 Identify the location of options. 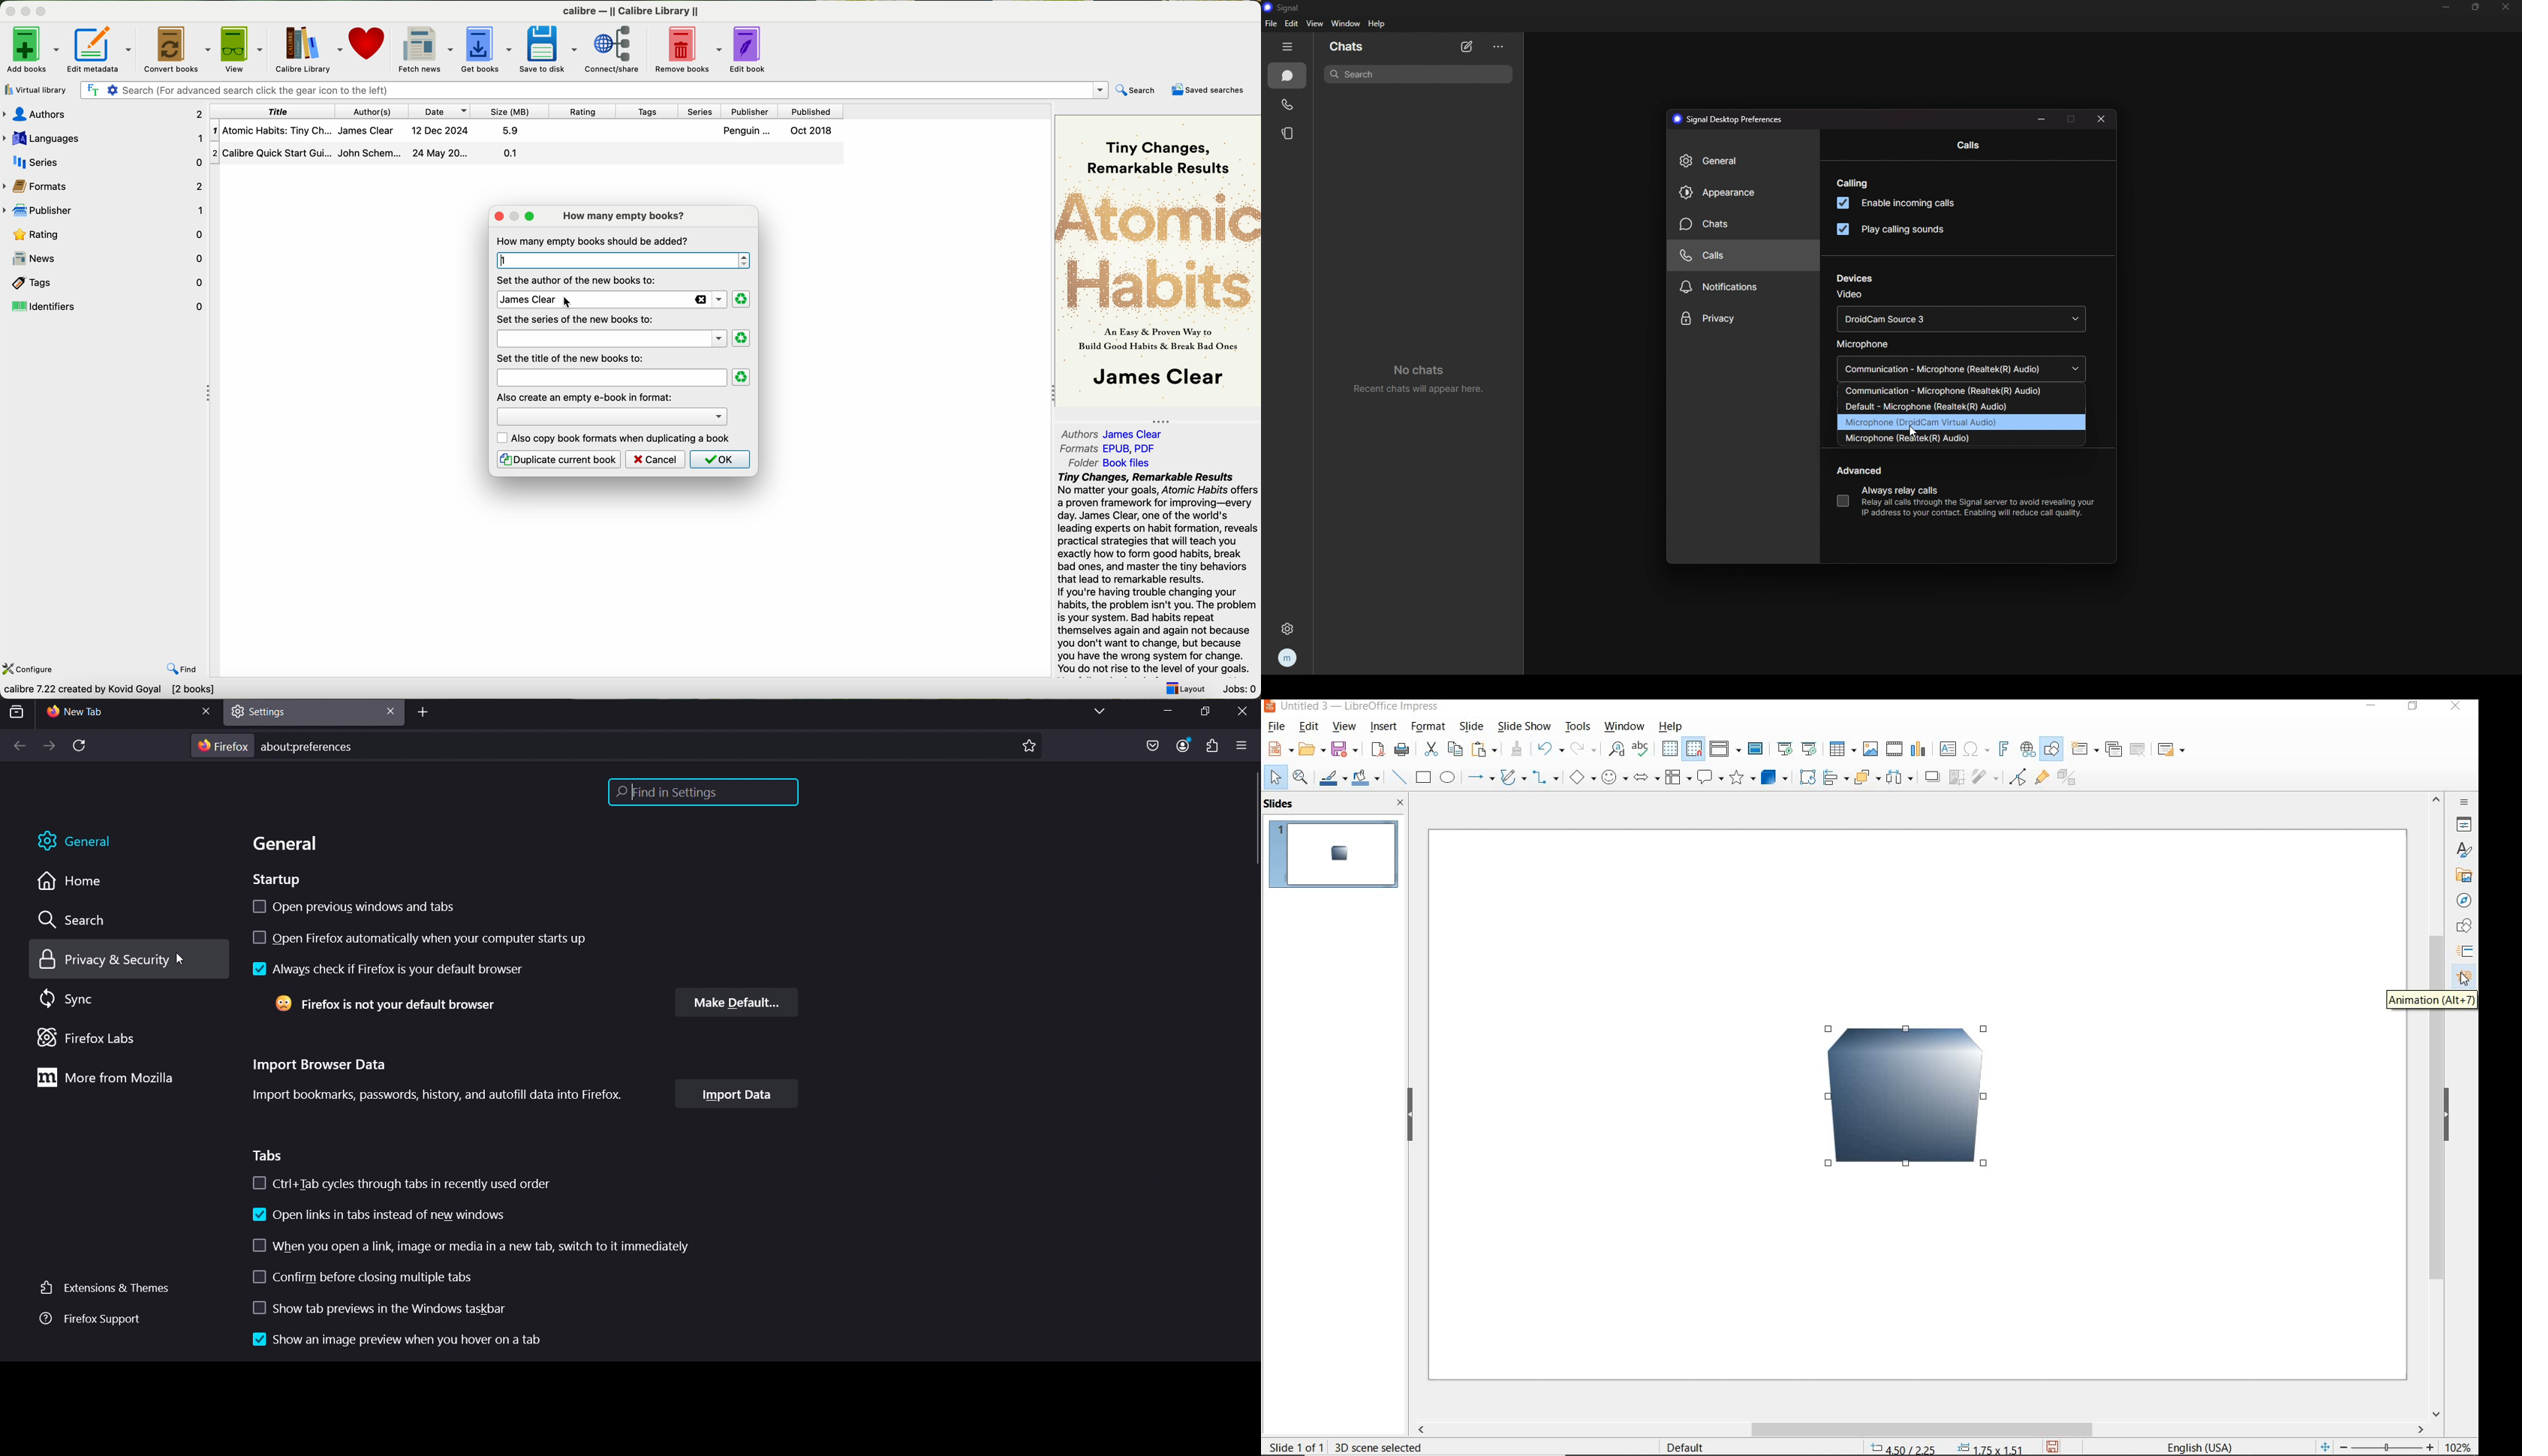
(611, 416).